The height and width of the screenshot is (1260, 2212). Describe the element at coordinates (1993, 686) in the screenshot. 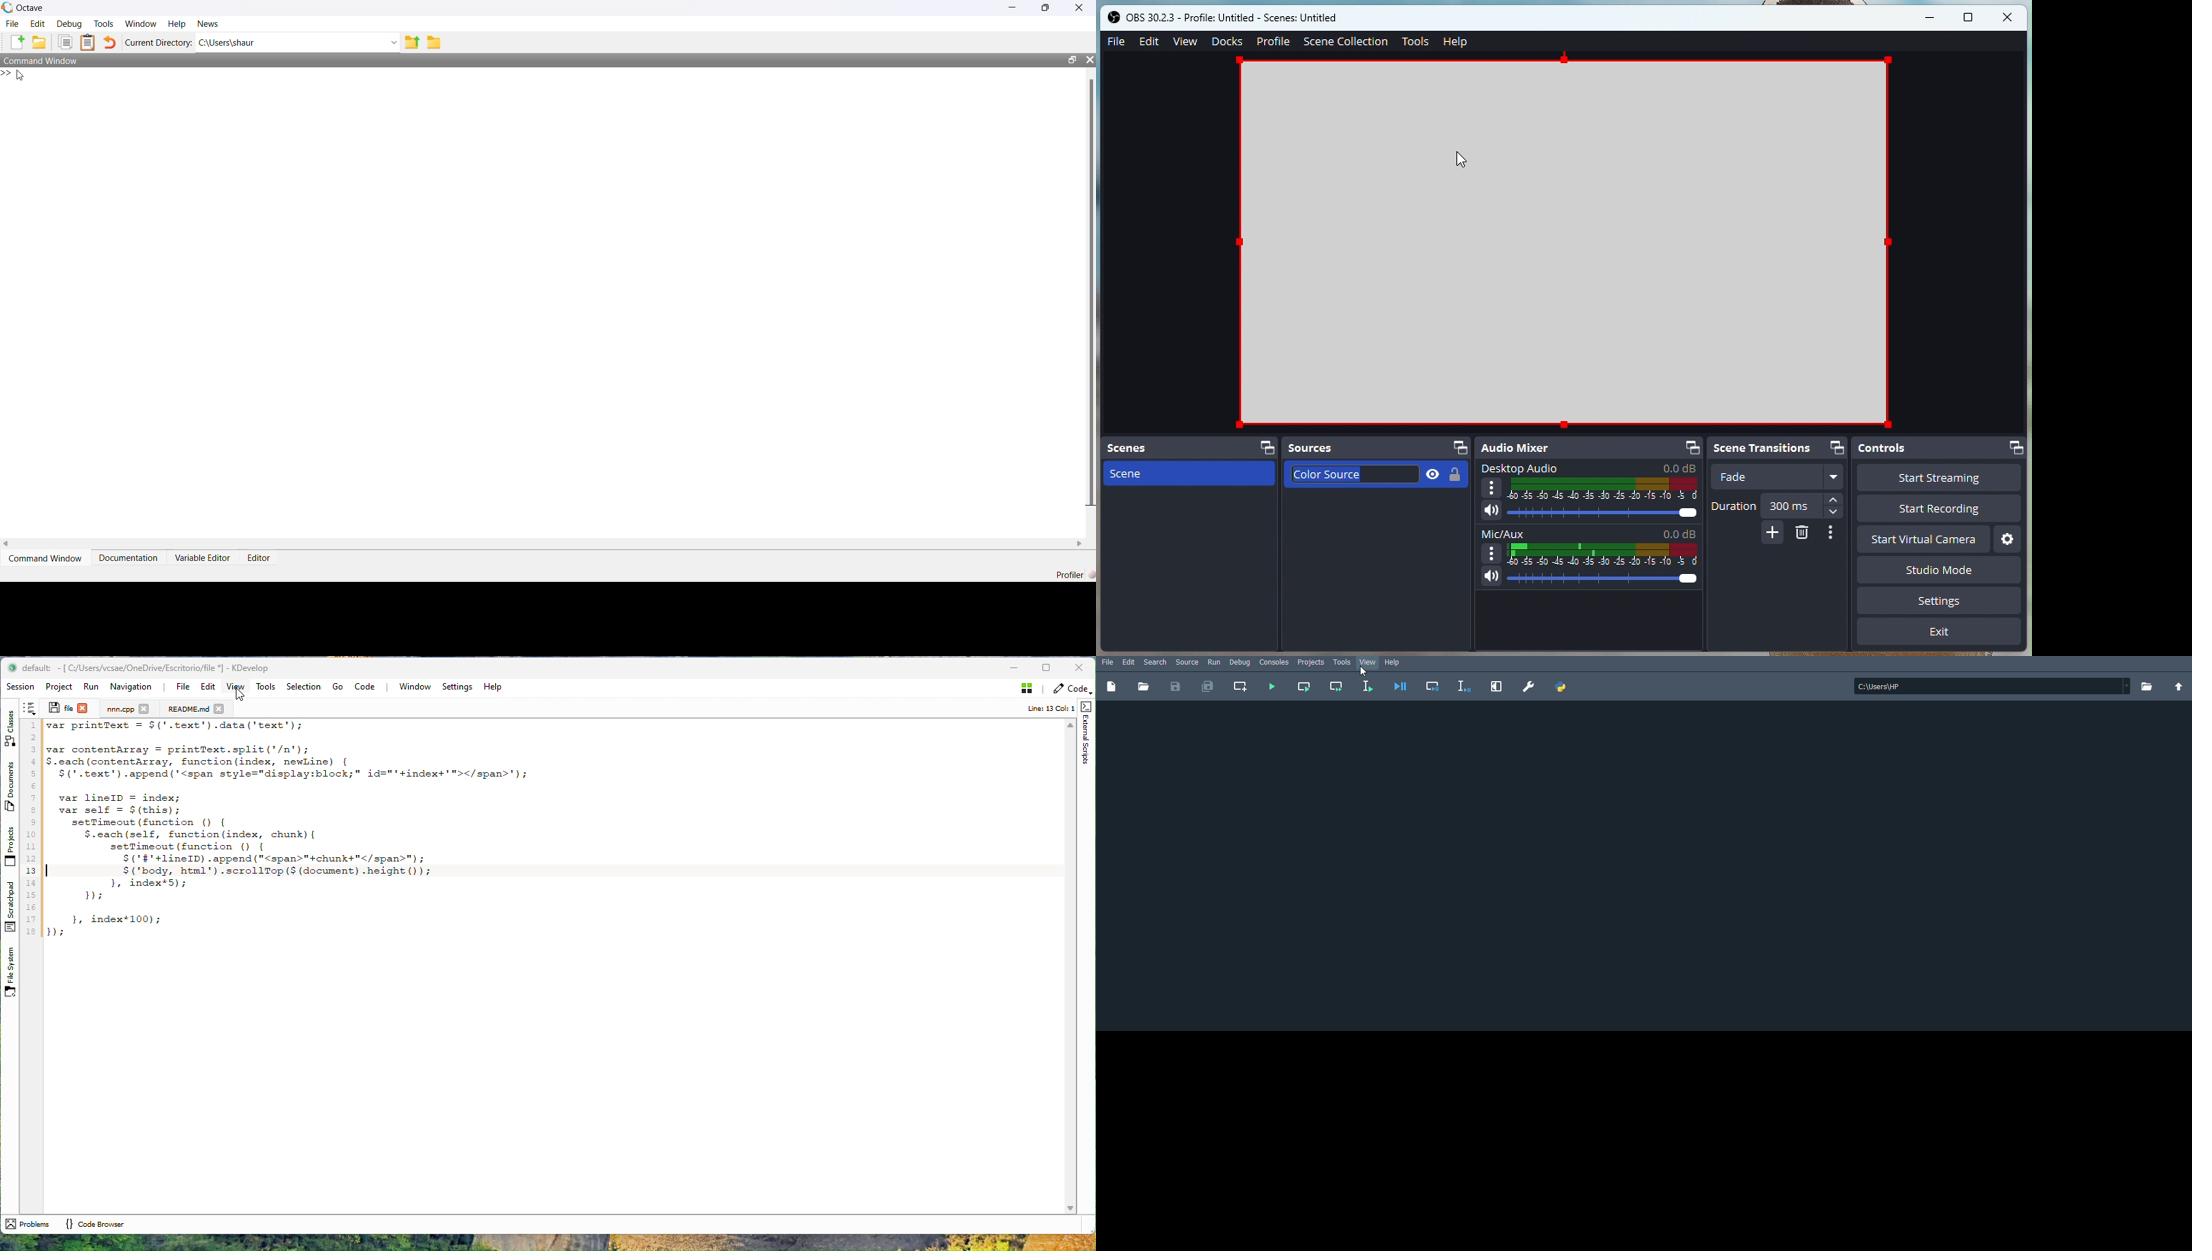

I see `File location: c:\users\hp` at that location.